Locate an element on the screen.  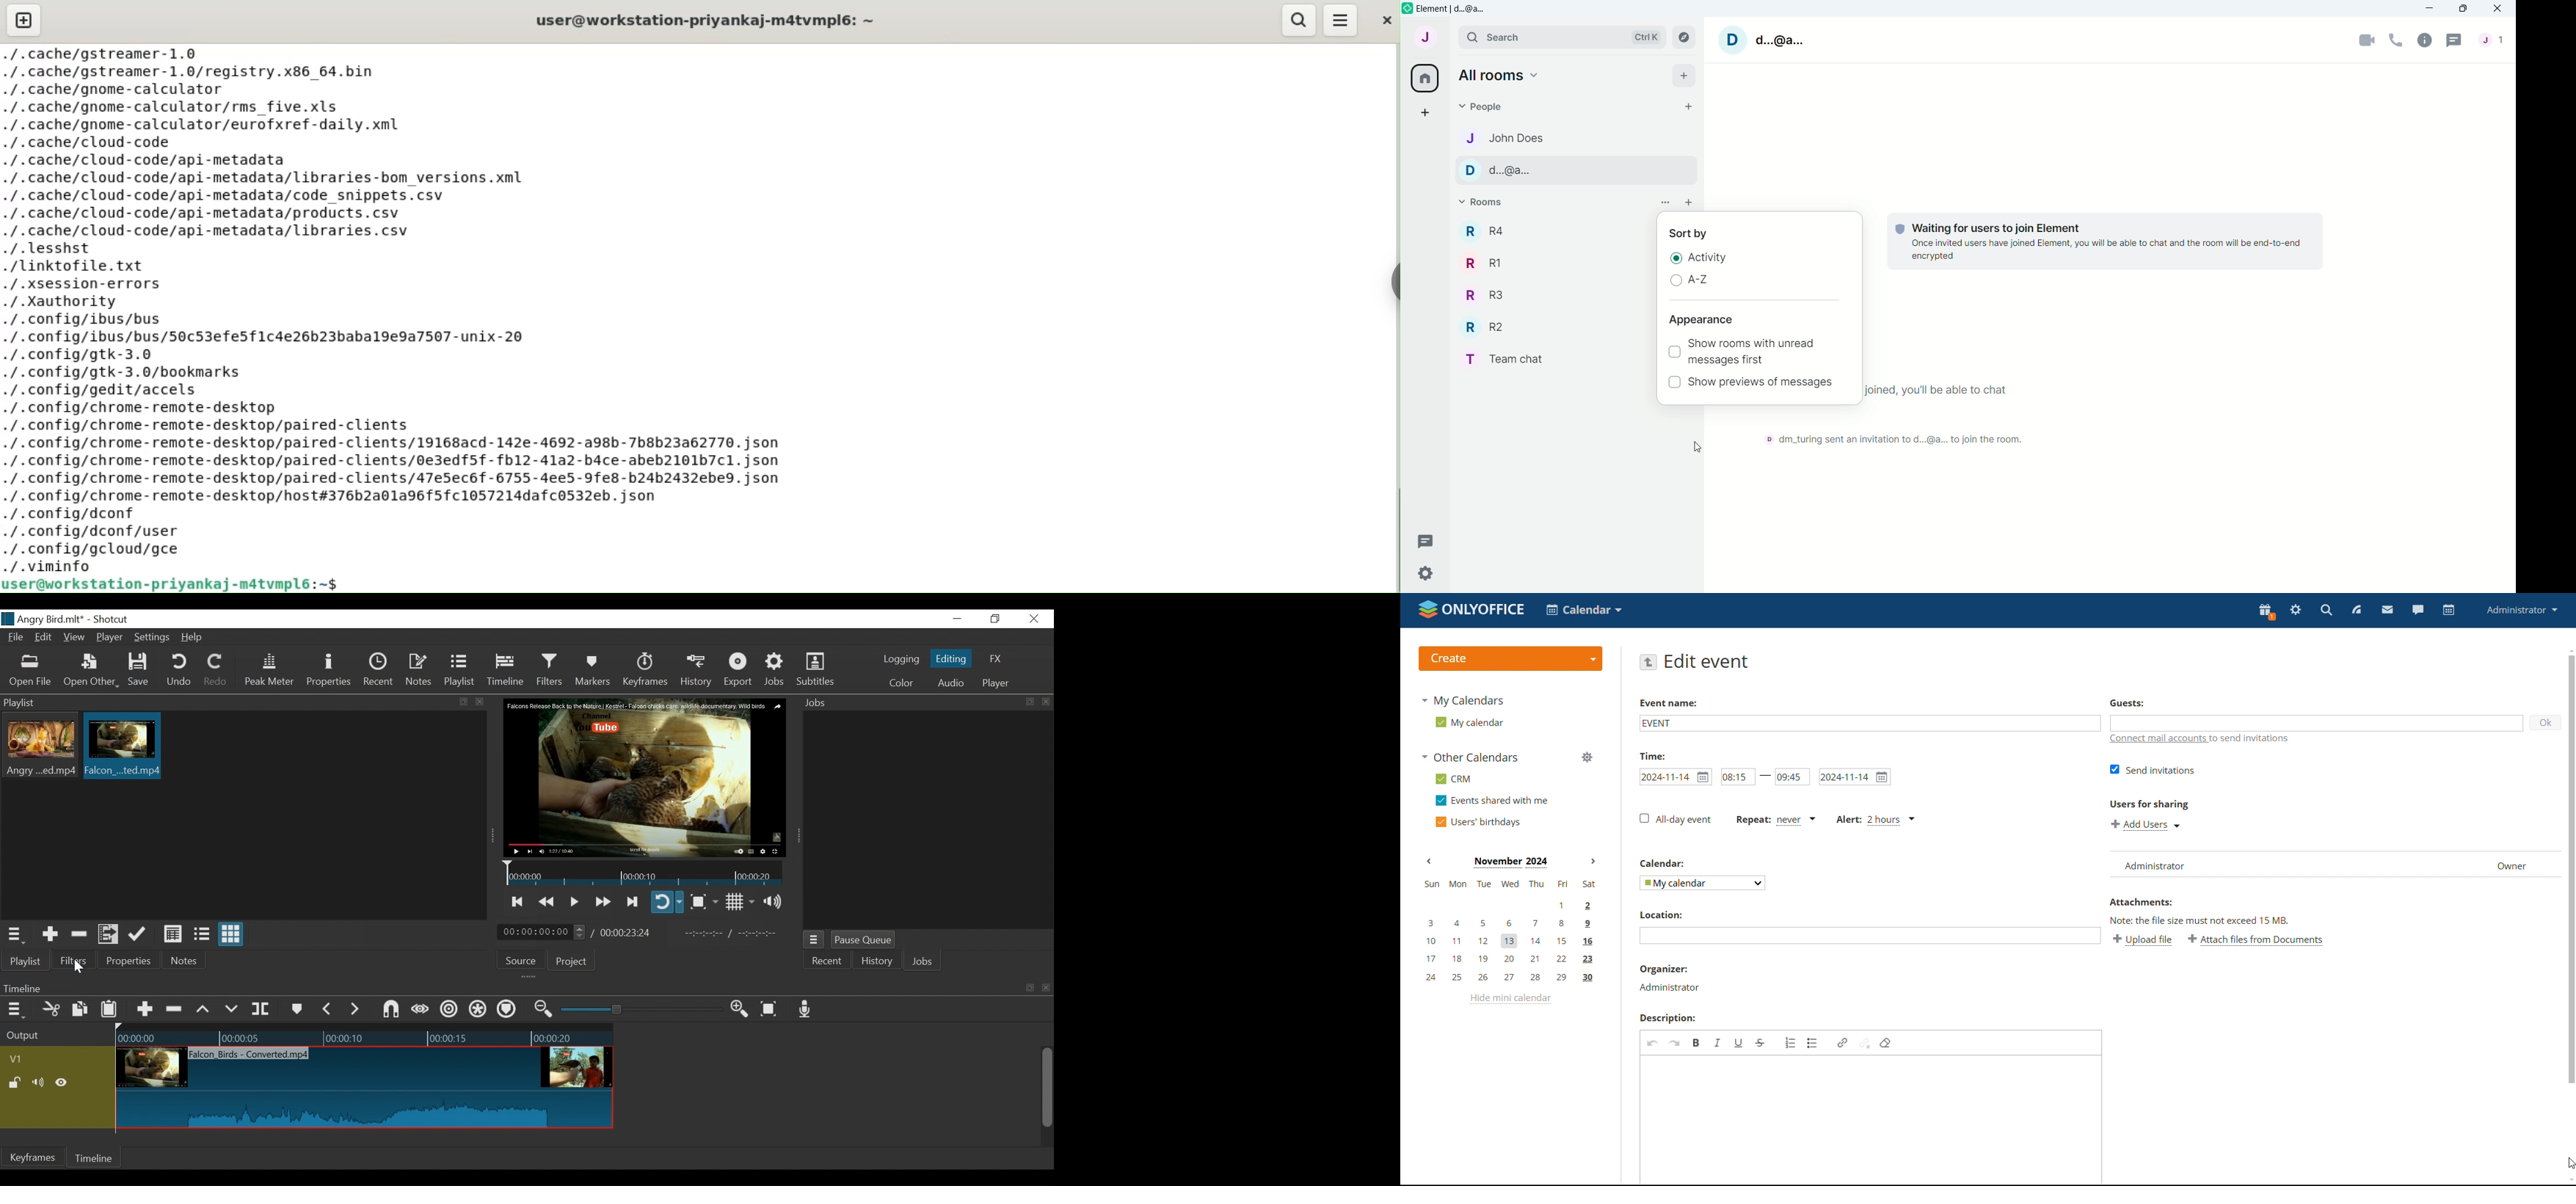
Remove cut is located at coordinates (175, 1010).